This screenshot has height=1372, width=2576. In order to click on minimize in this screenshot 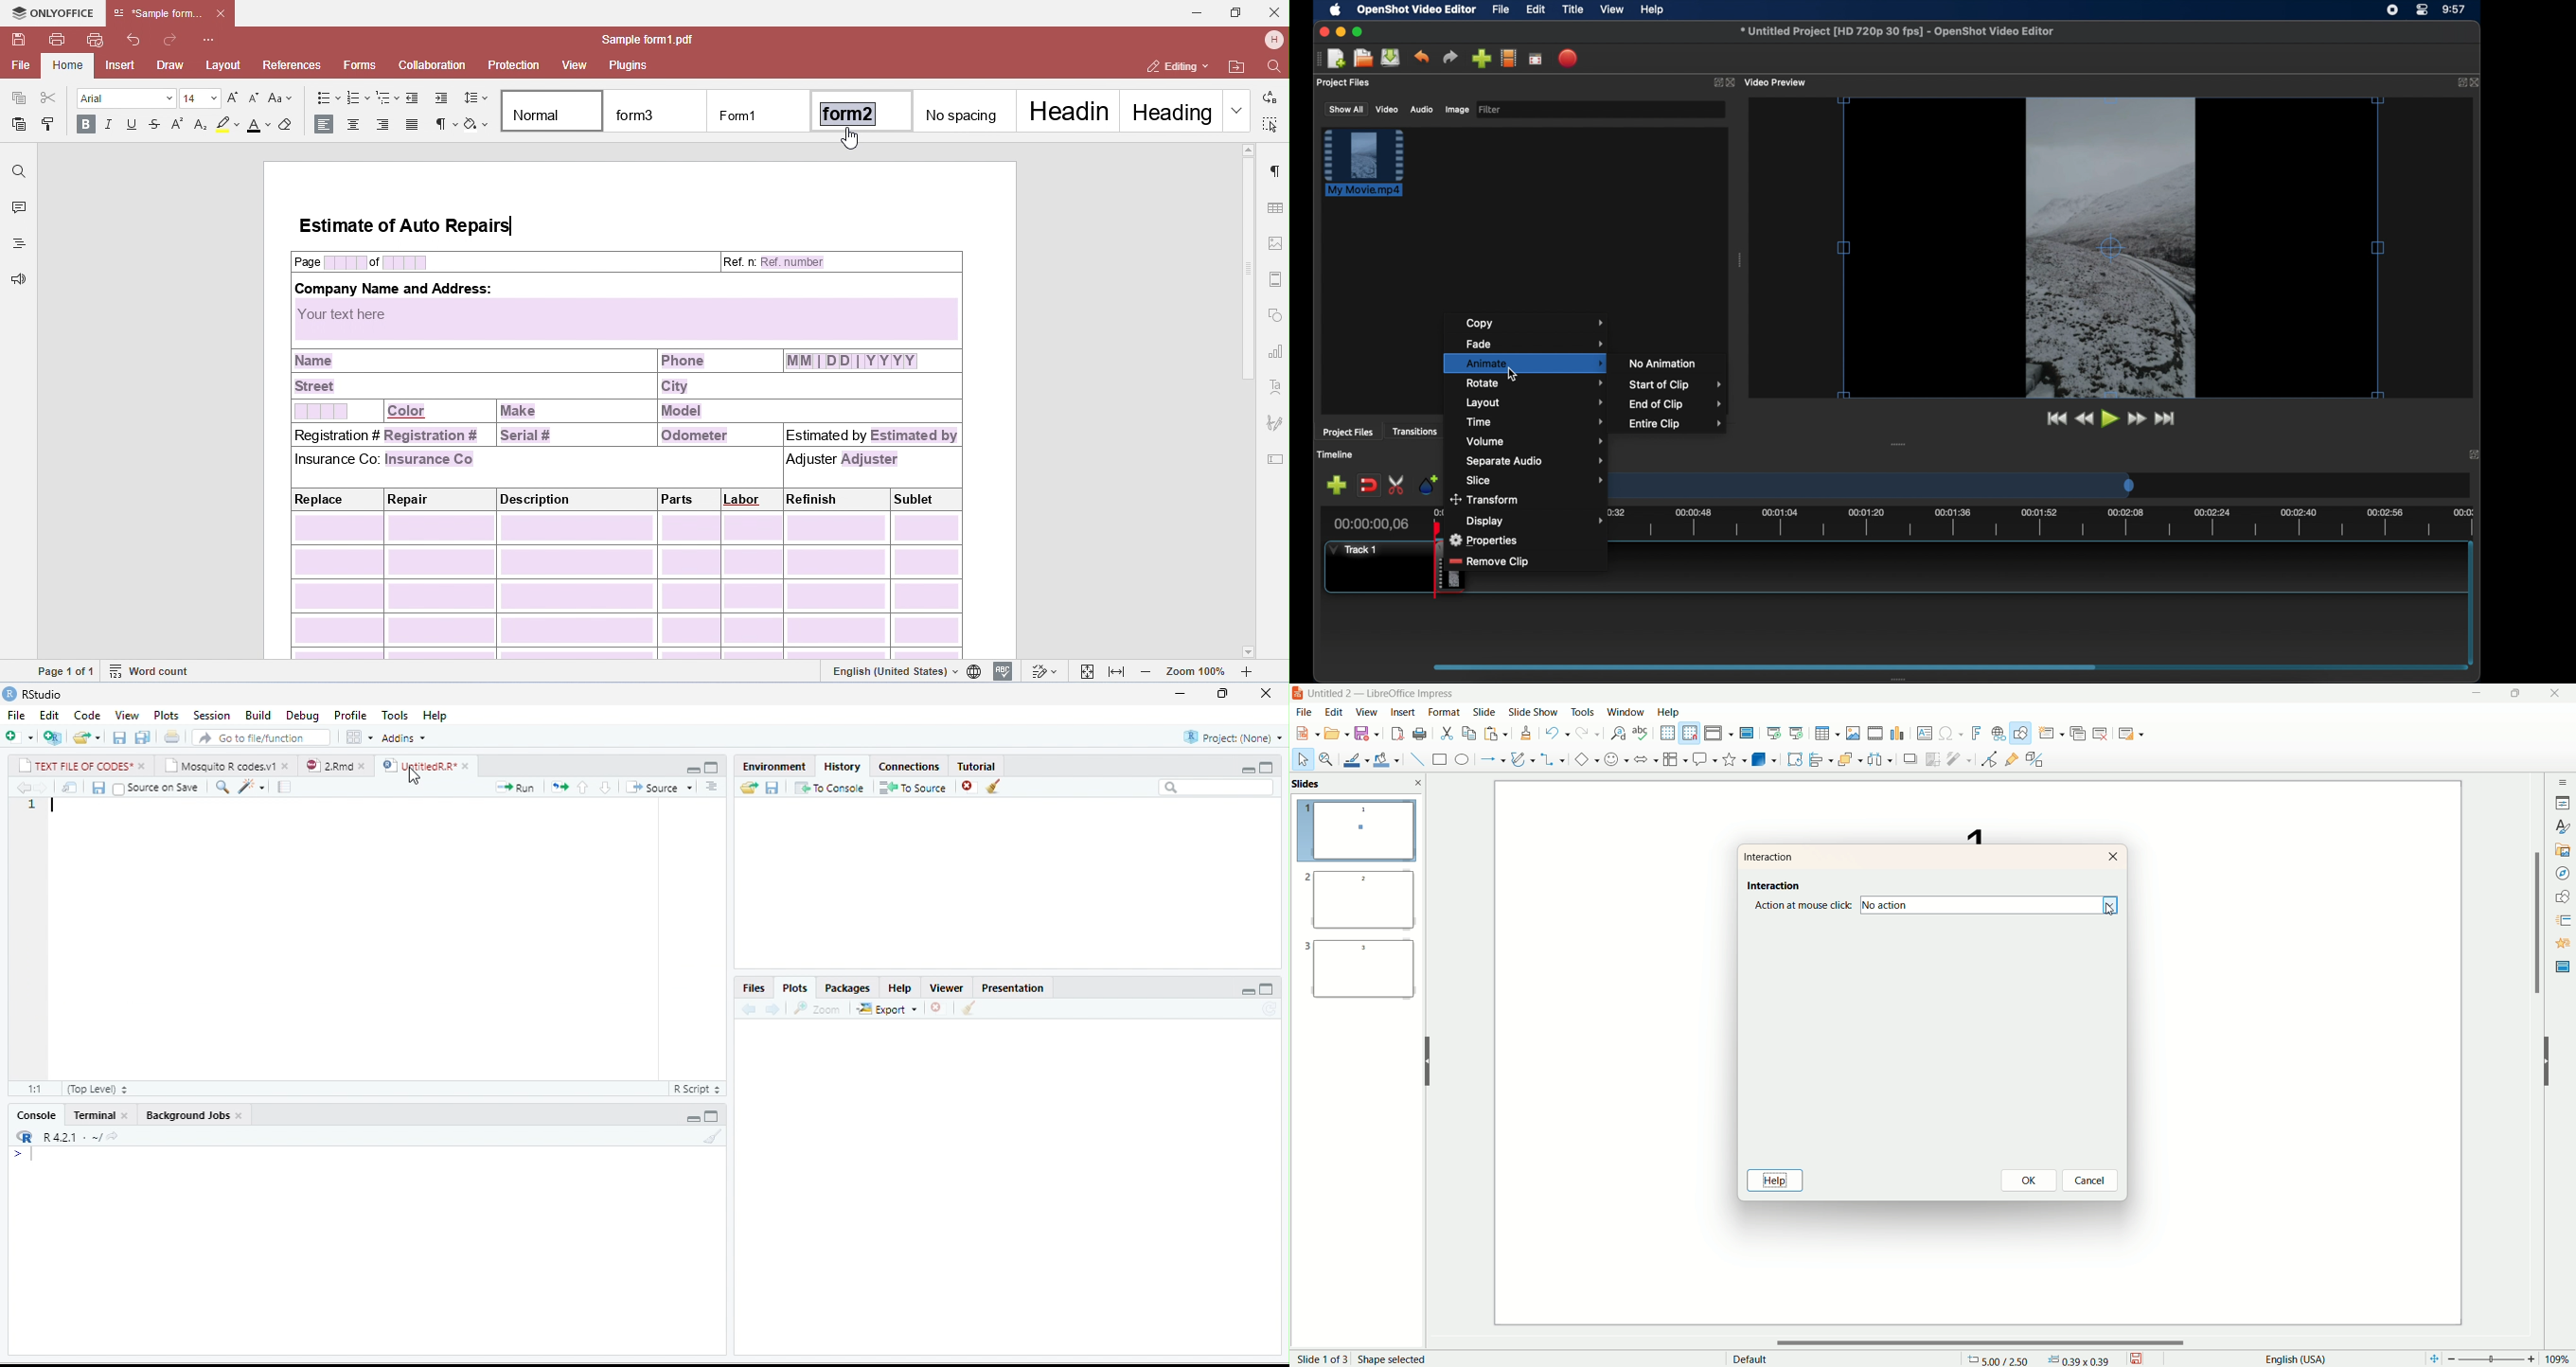, I will do `click(1249, 769)`.